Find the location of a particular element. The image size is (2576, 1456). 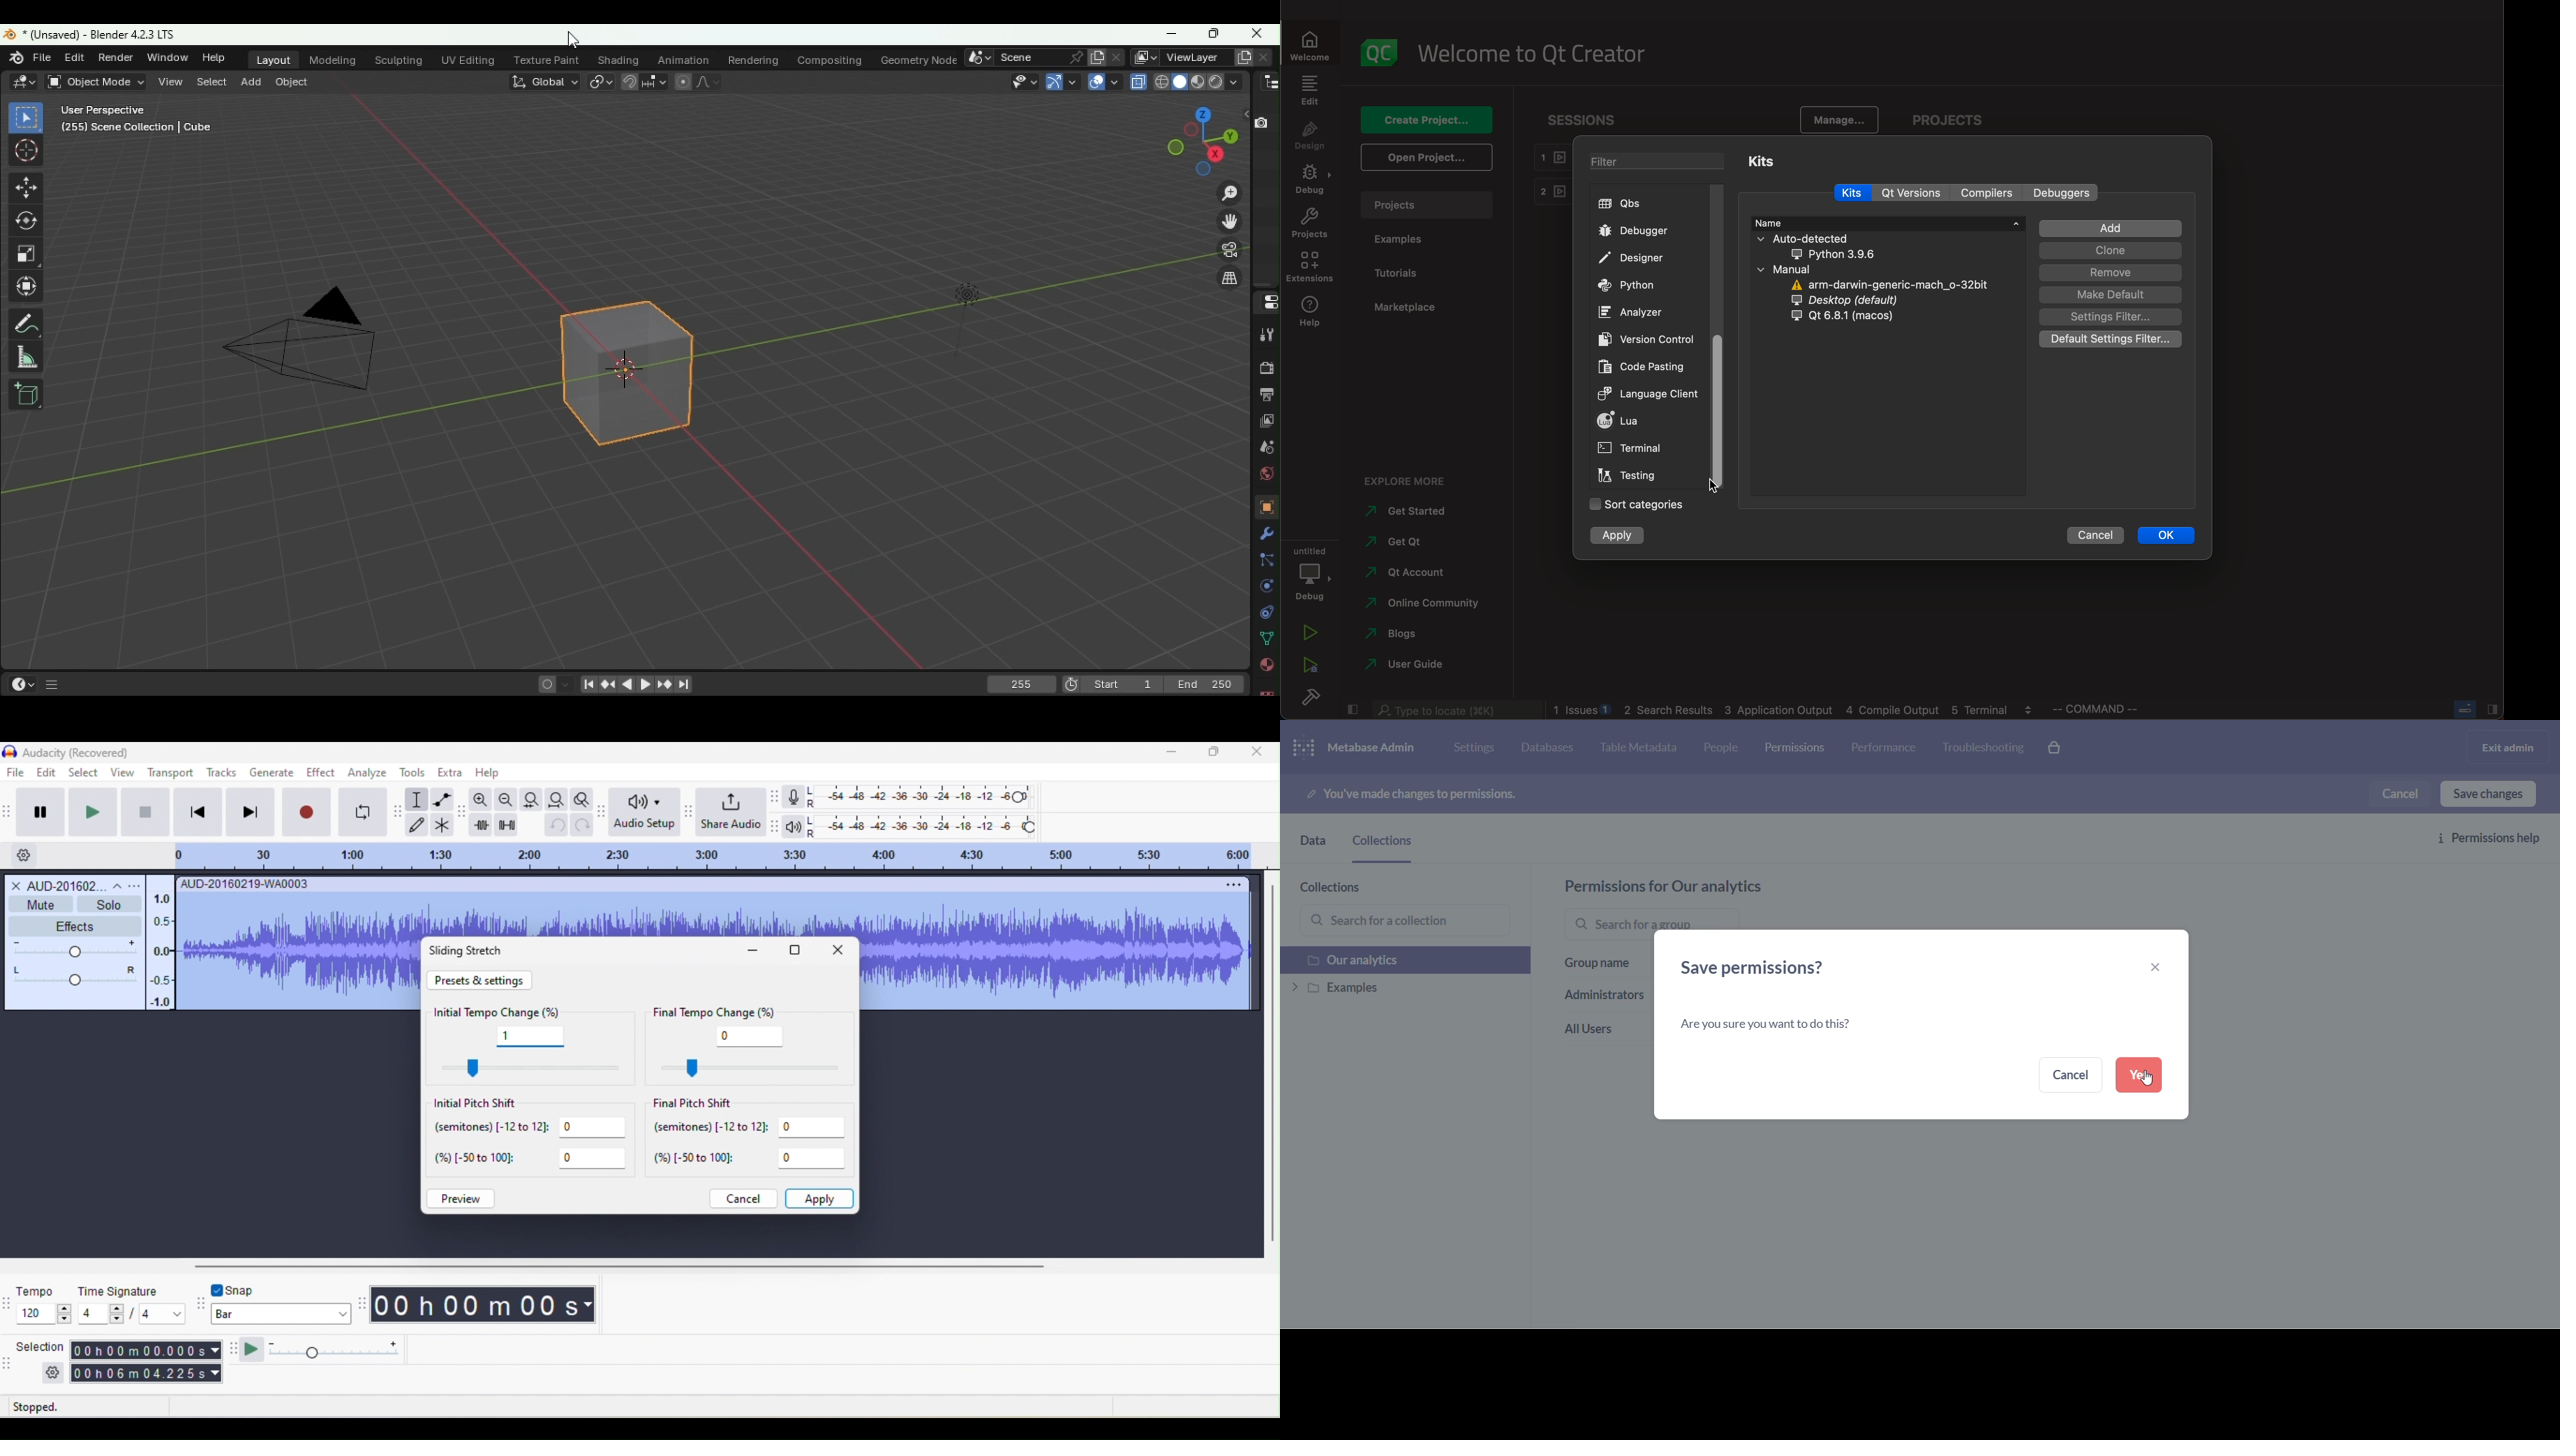

audacity share audio is located at coordinates (687, 811).